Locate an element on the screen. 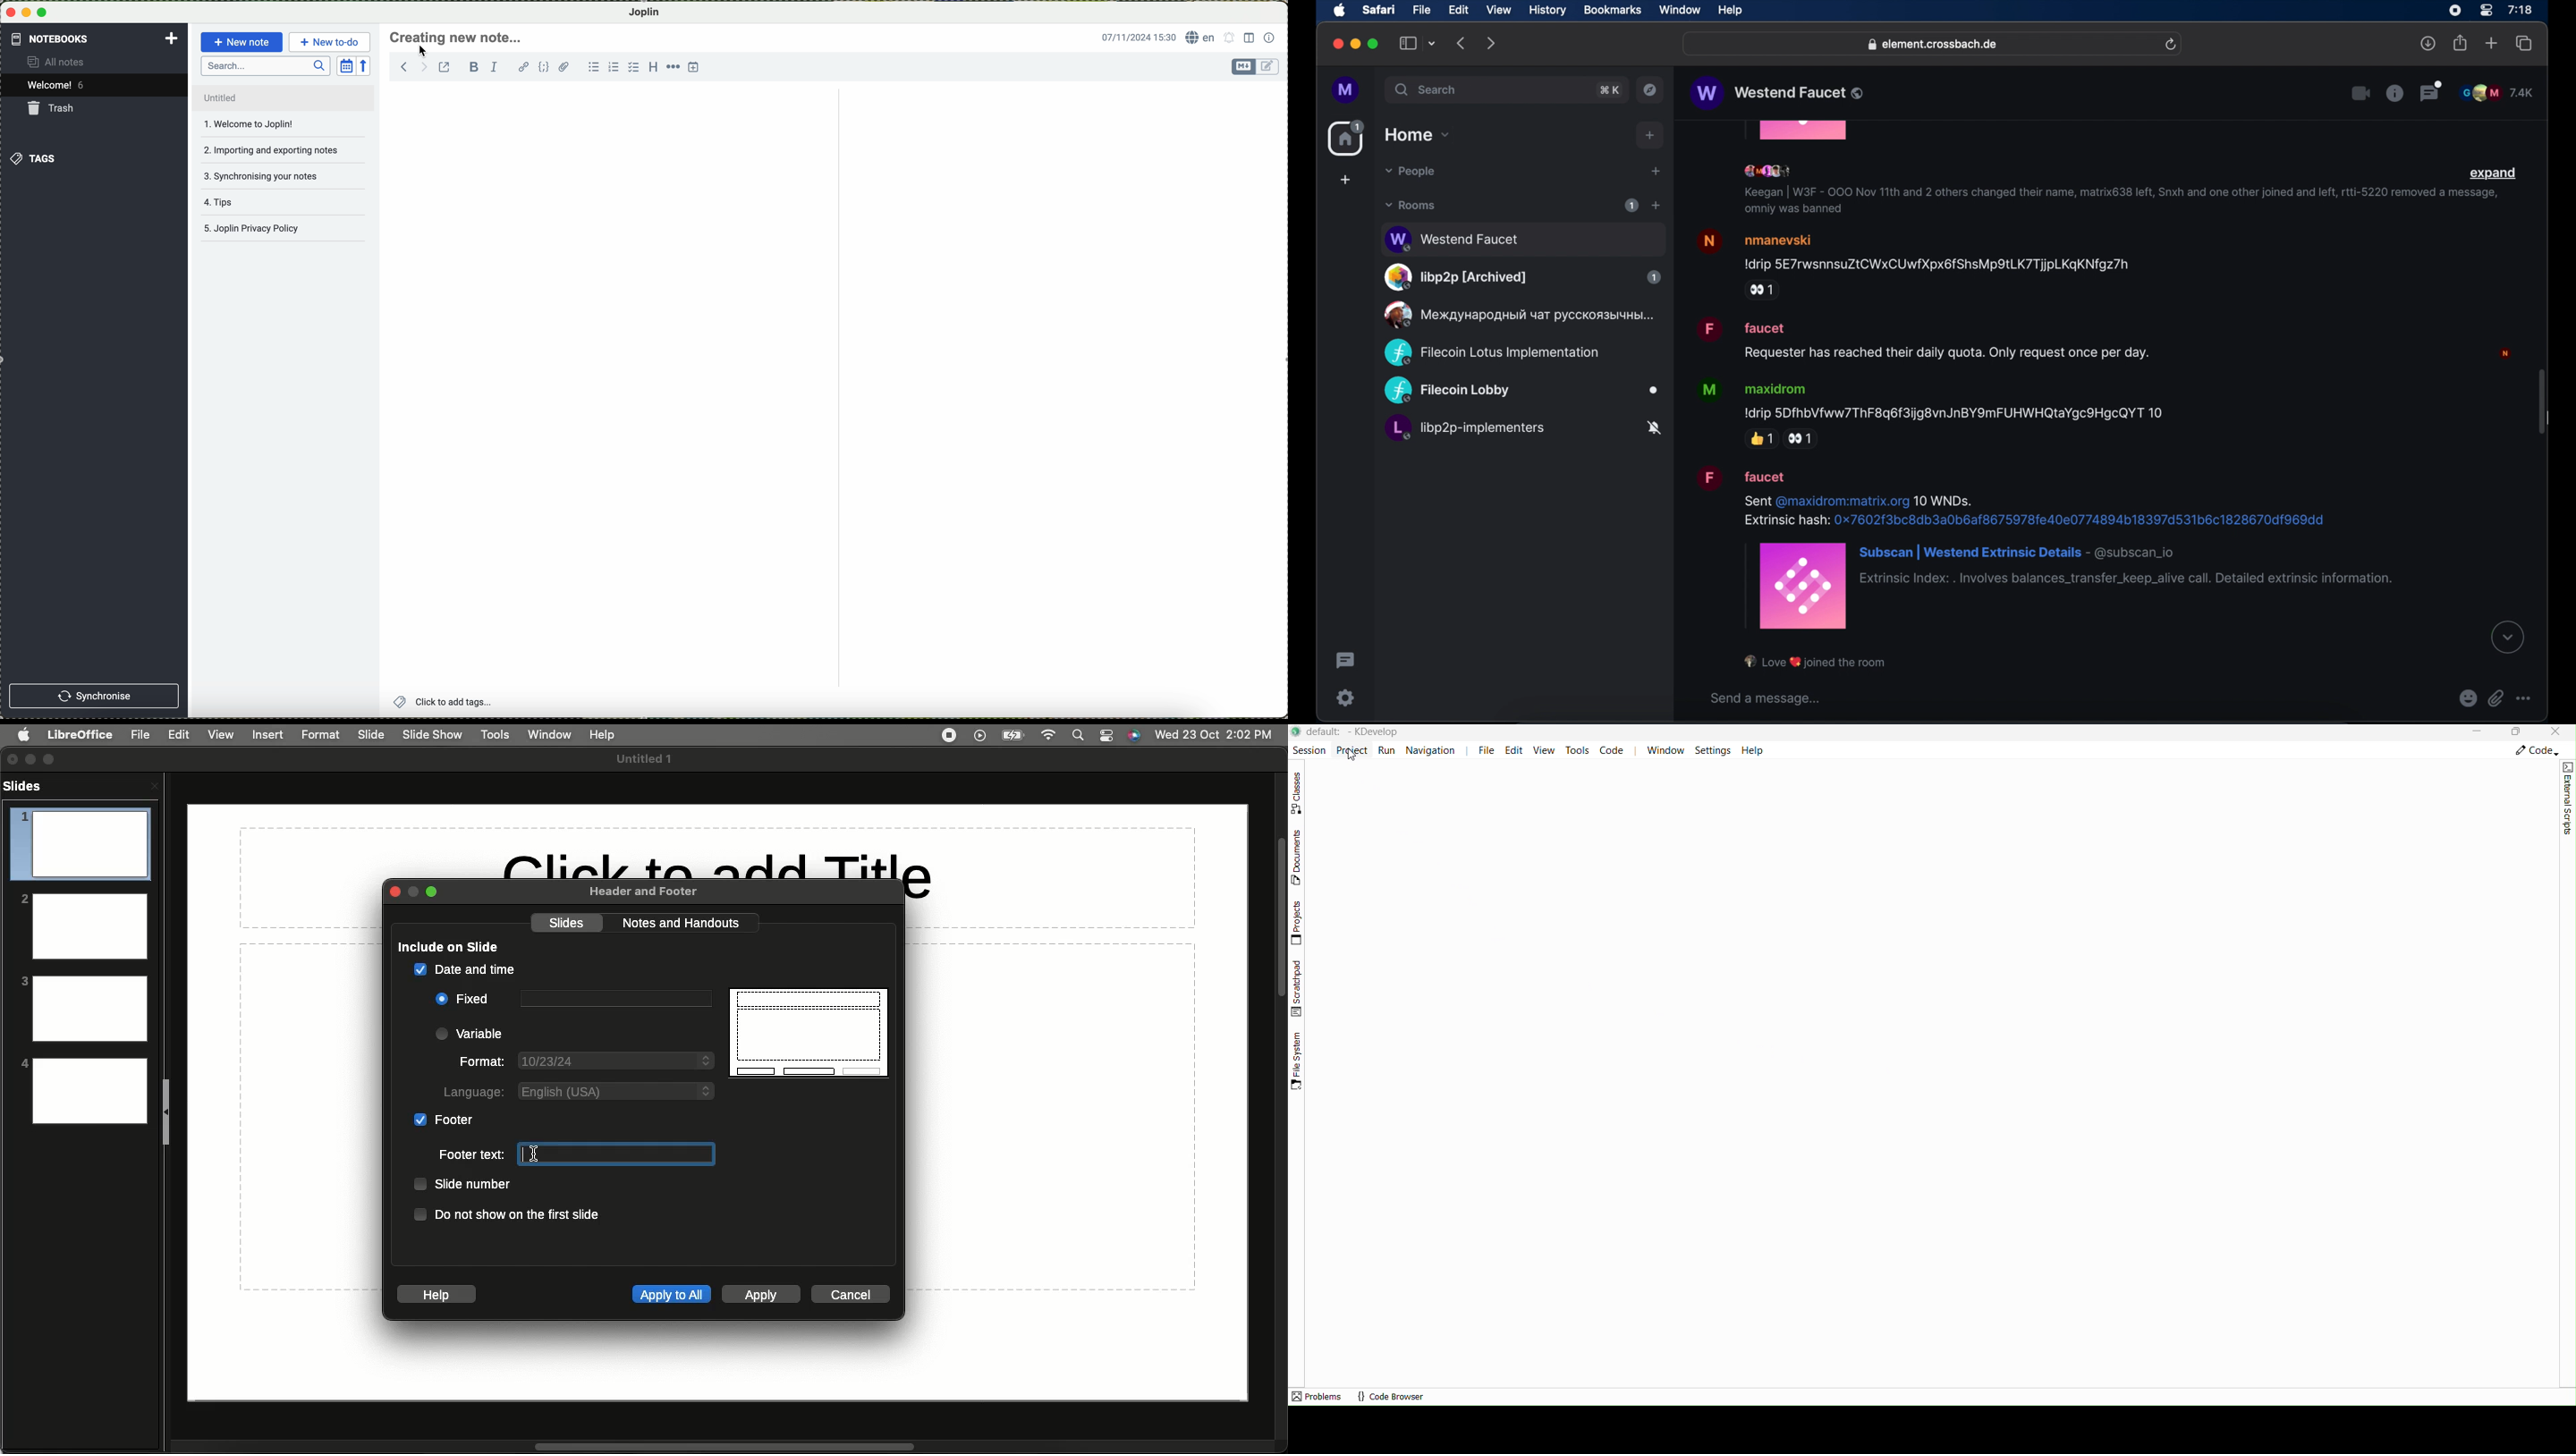  history is located at coordinates (1548, 11).